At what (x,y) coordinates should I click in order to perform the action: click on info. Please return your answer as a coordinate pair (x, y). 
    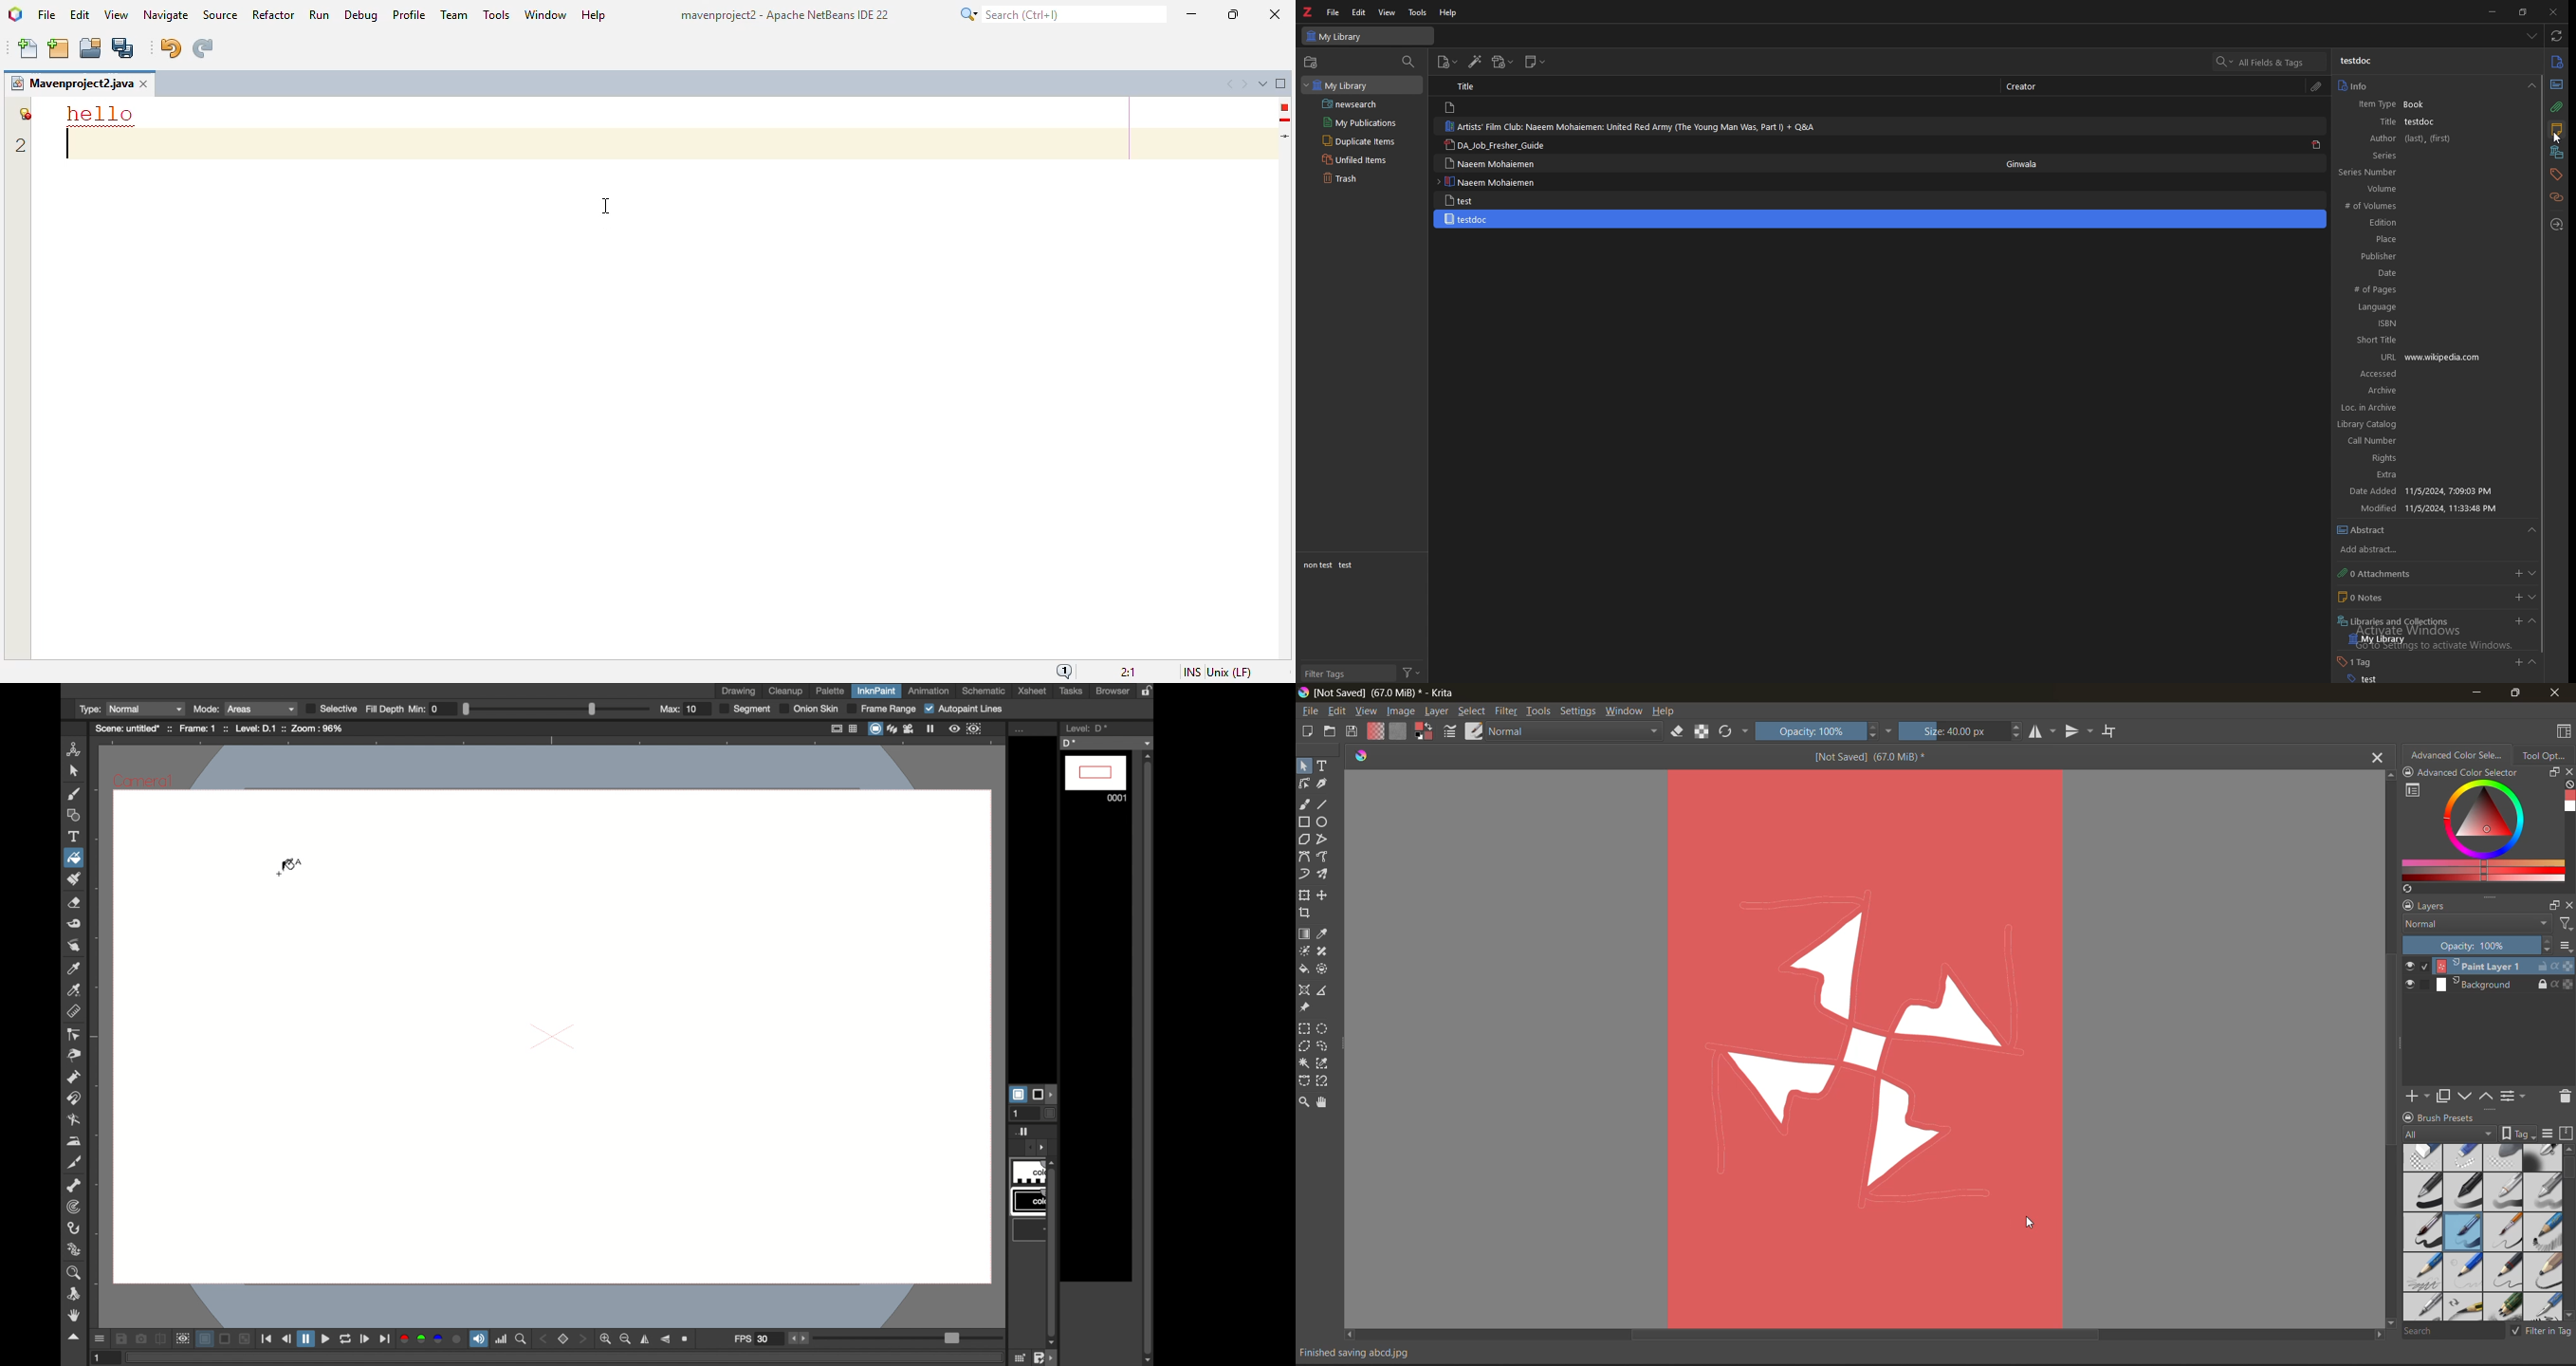
    Looking at the image, I should click on (2557, 61).